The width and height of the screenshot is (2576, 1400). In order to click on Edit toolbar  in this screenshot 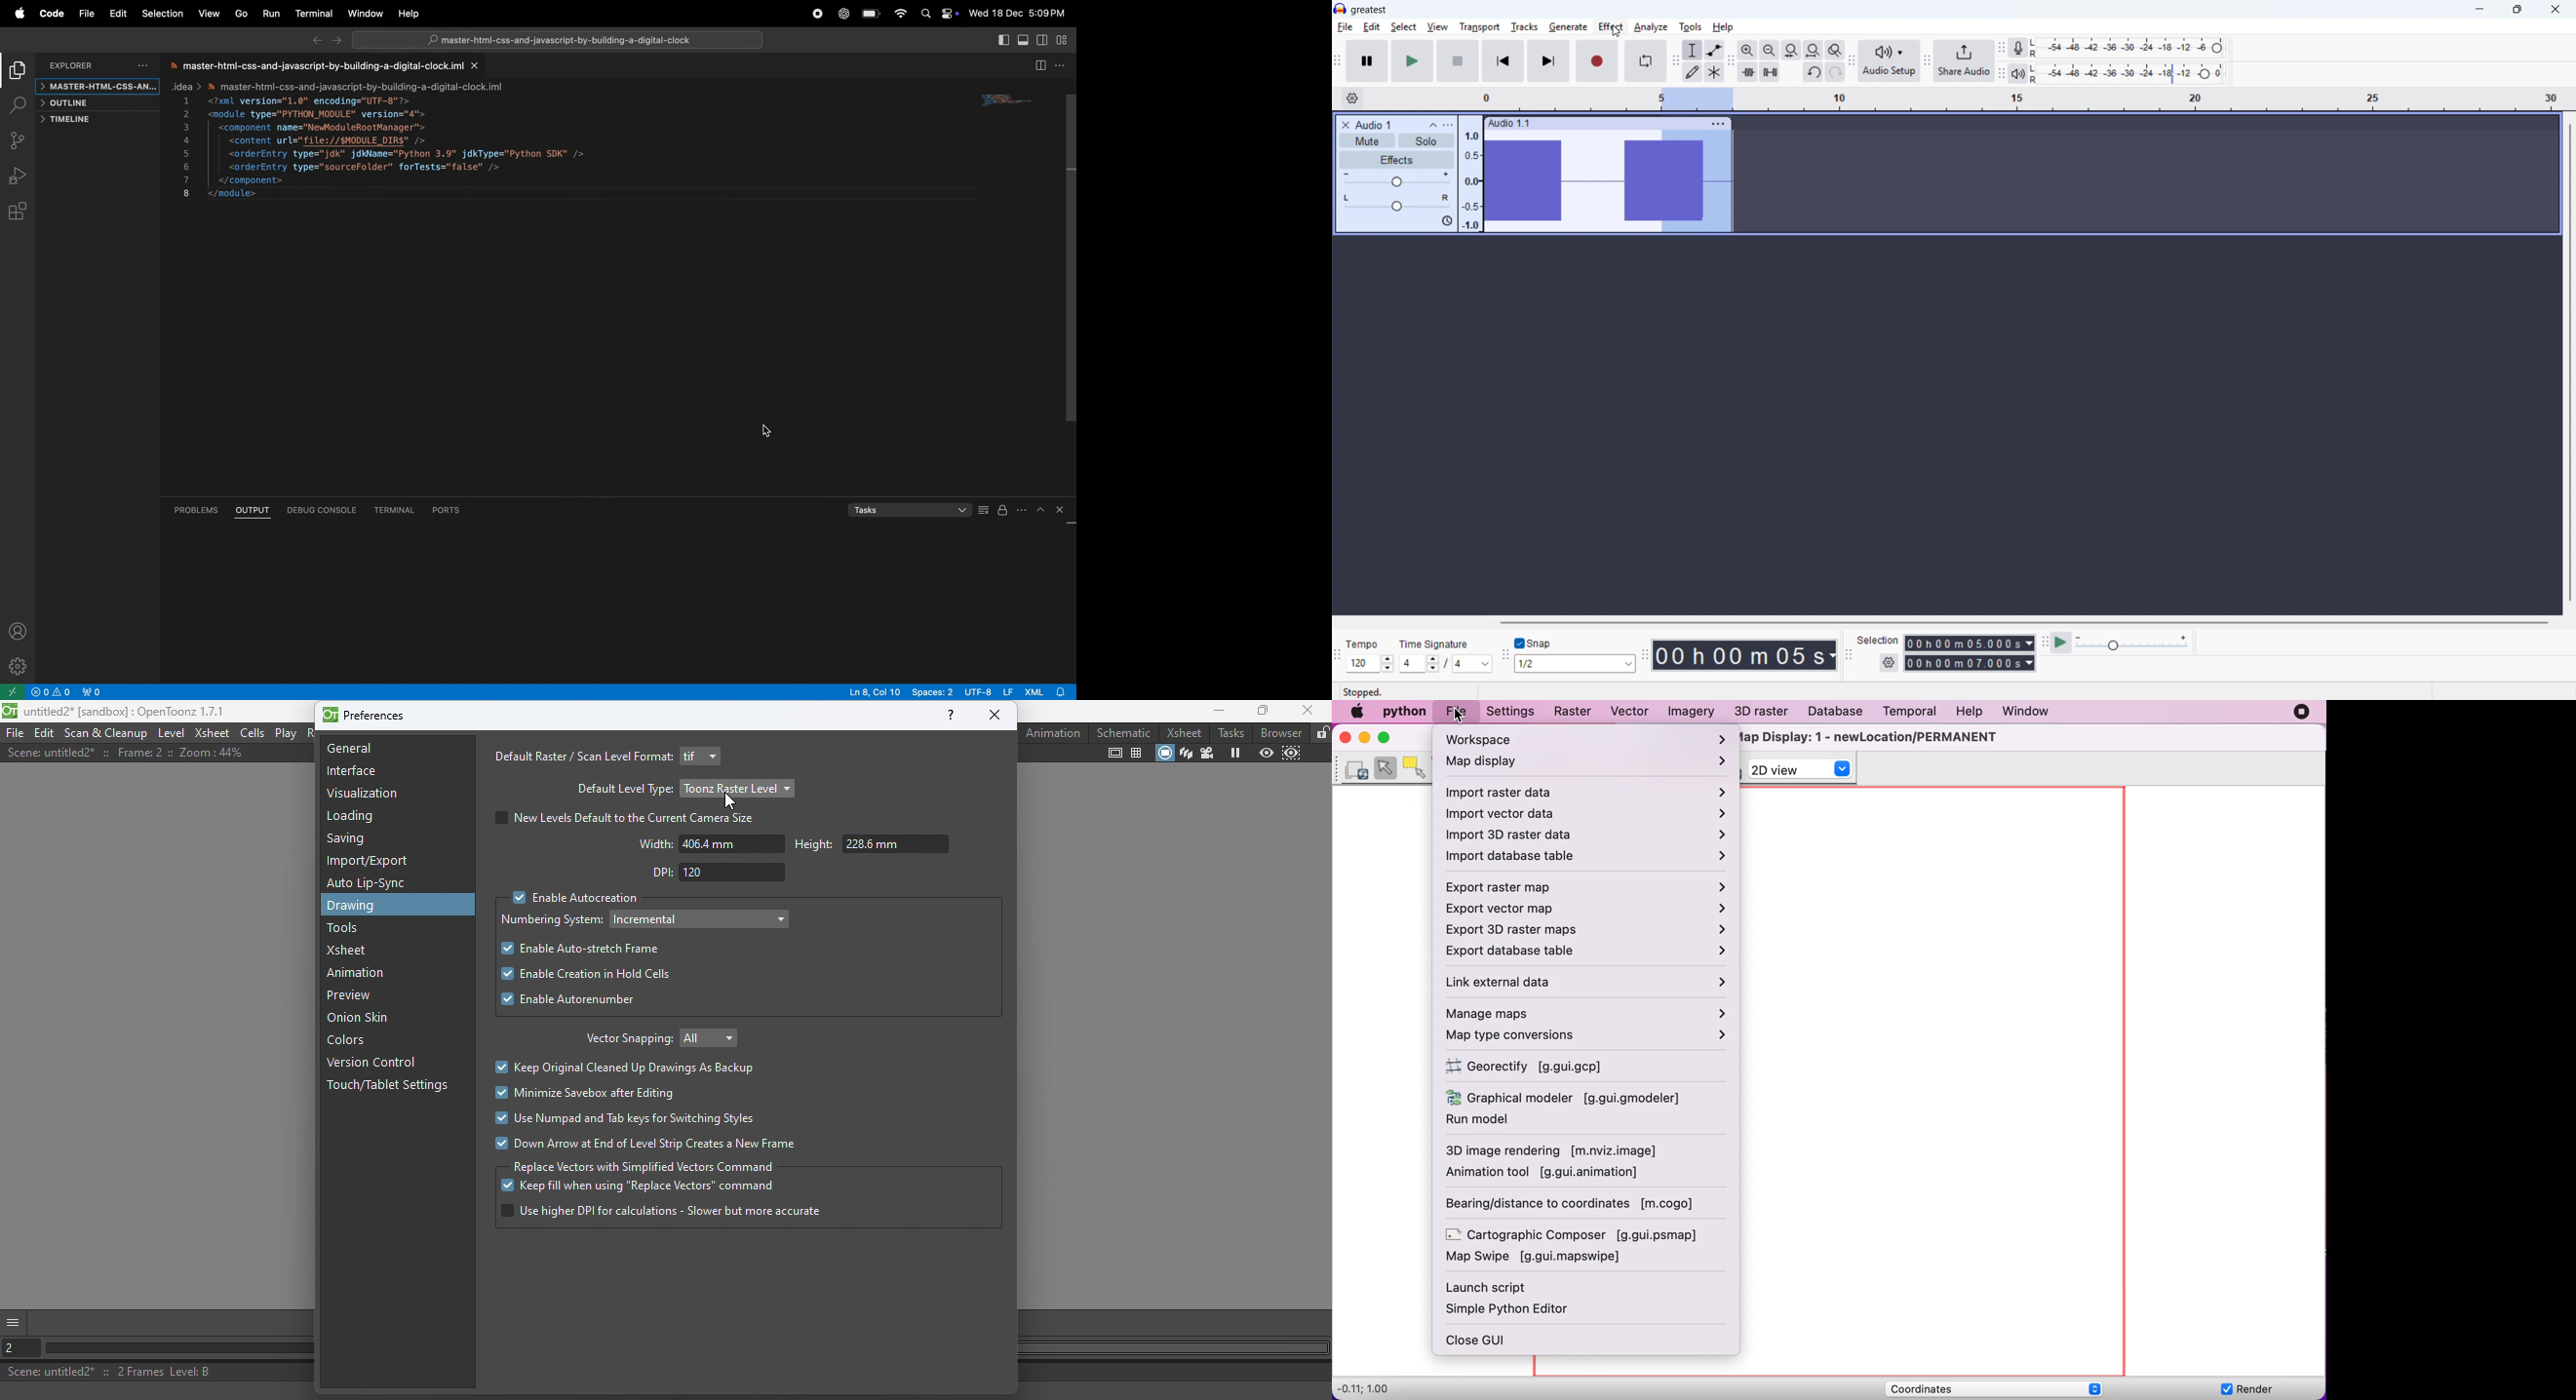, I will do `click(1731, 61)`.